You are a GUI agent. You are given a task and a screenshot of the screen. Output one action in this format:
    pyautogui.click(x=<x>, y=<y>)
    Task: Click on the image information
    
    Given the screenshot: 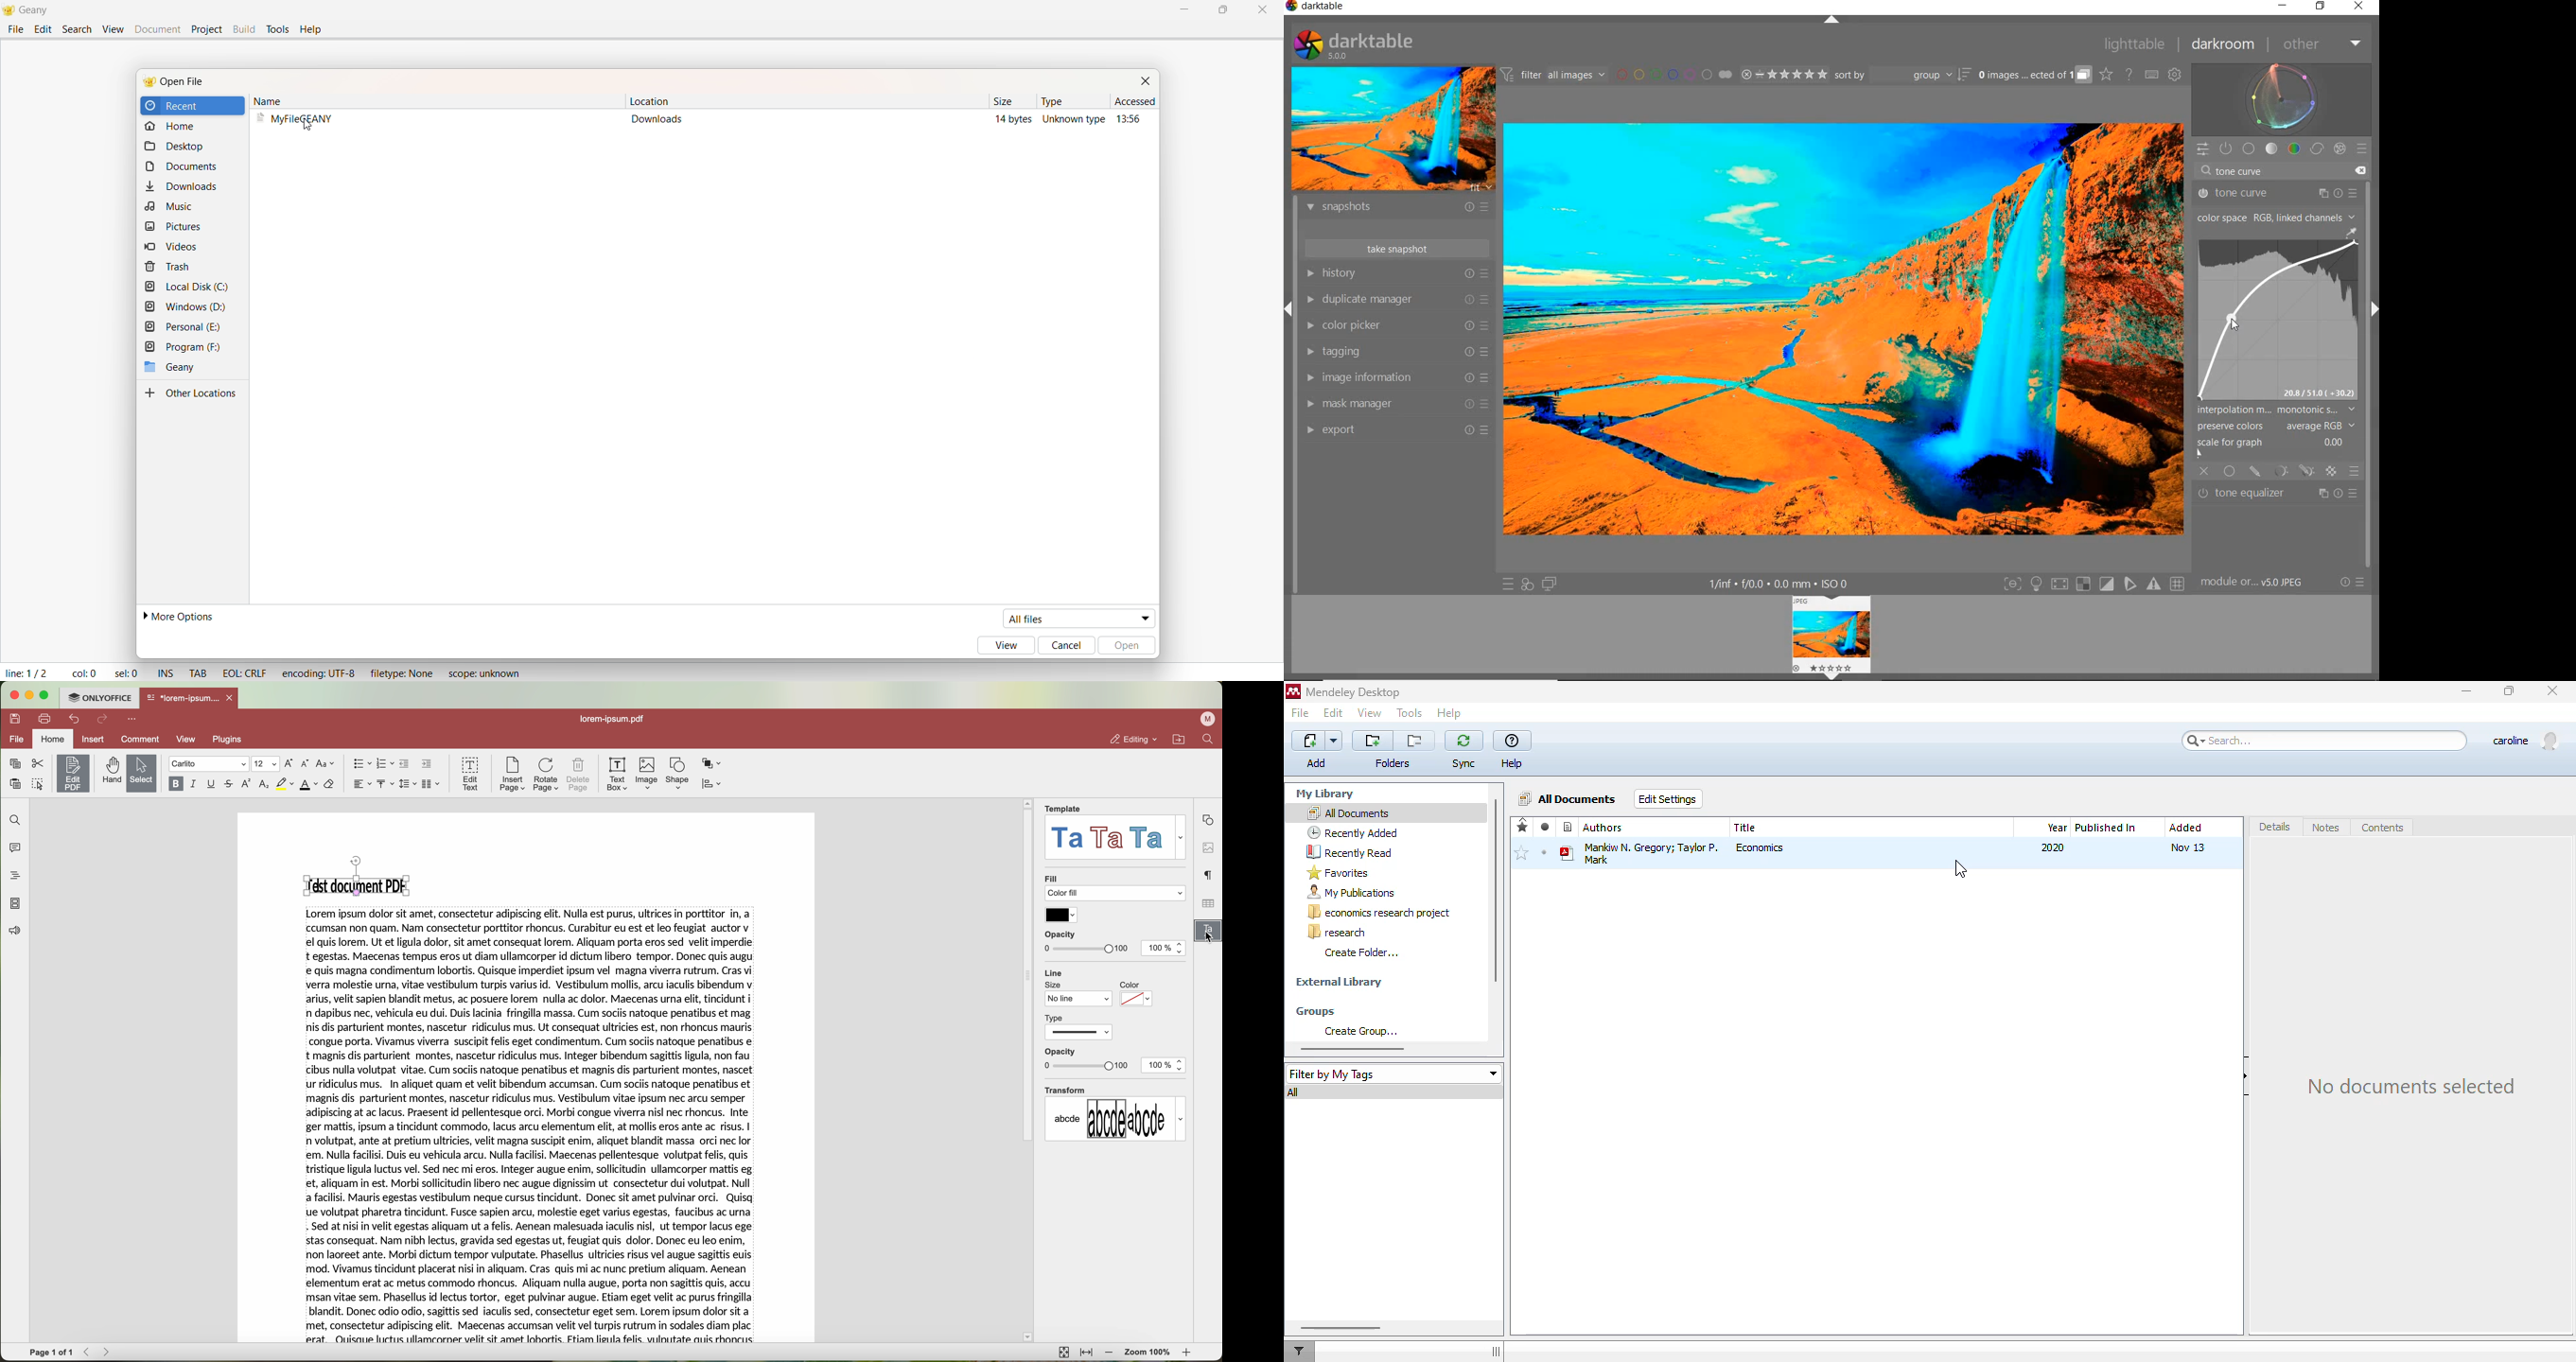 What is the action you would take?
    pyautogui.click(x=1396, y=378)
    